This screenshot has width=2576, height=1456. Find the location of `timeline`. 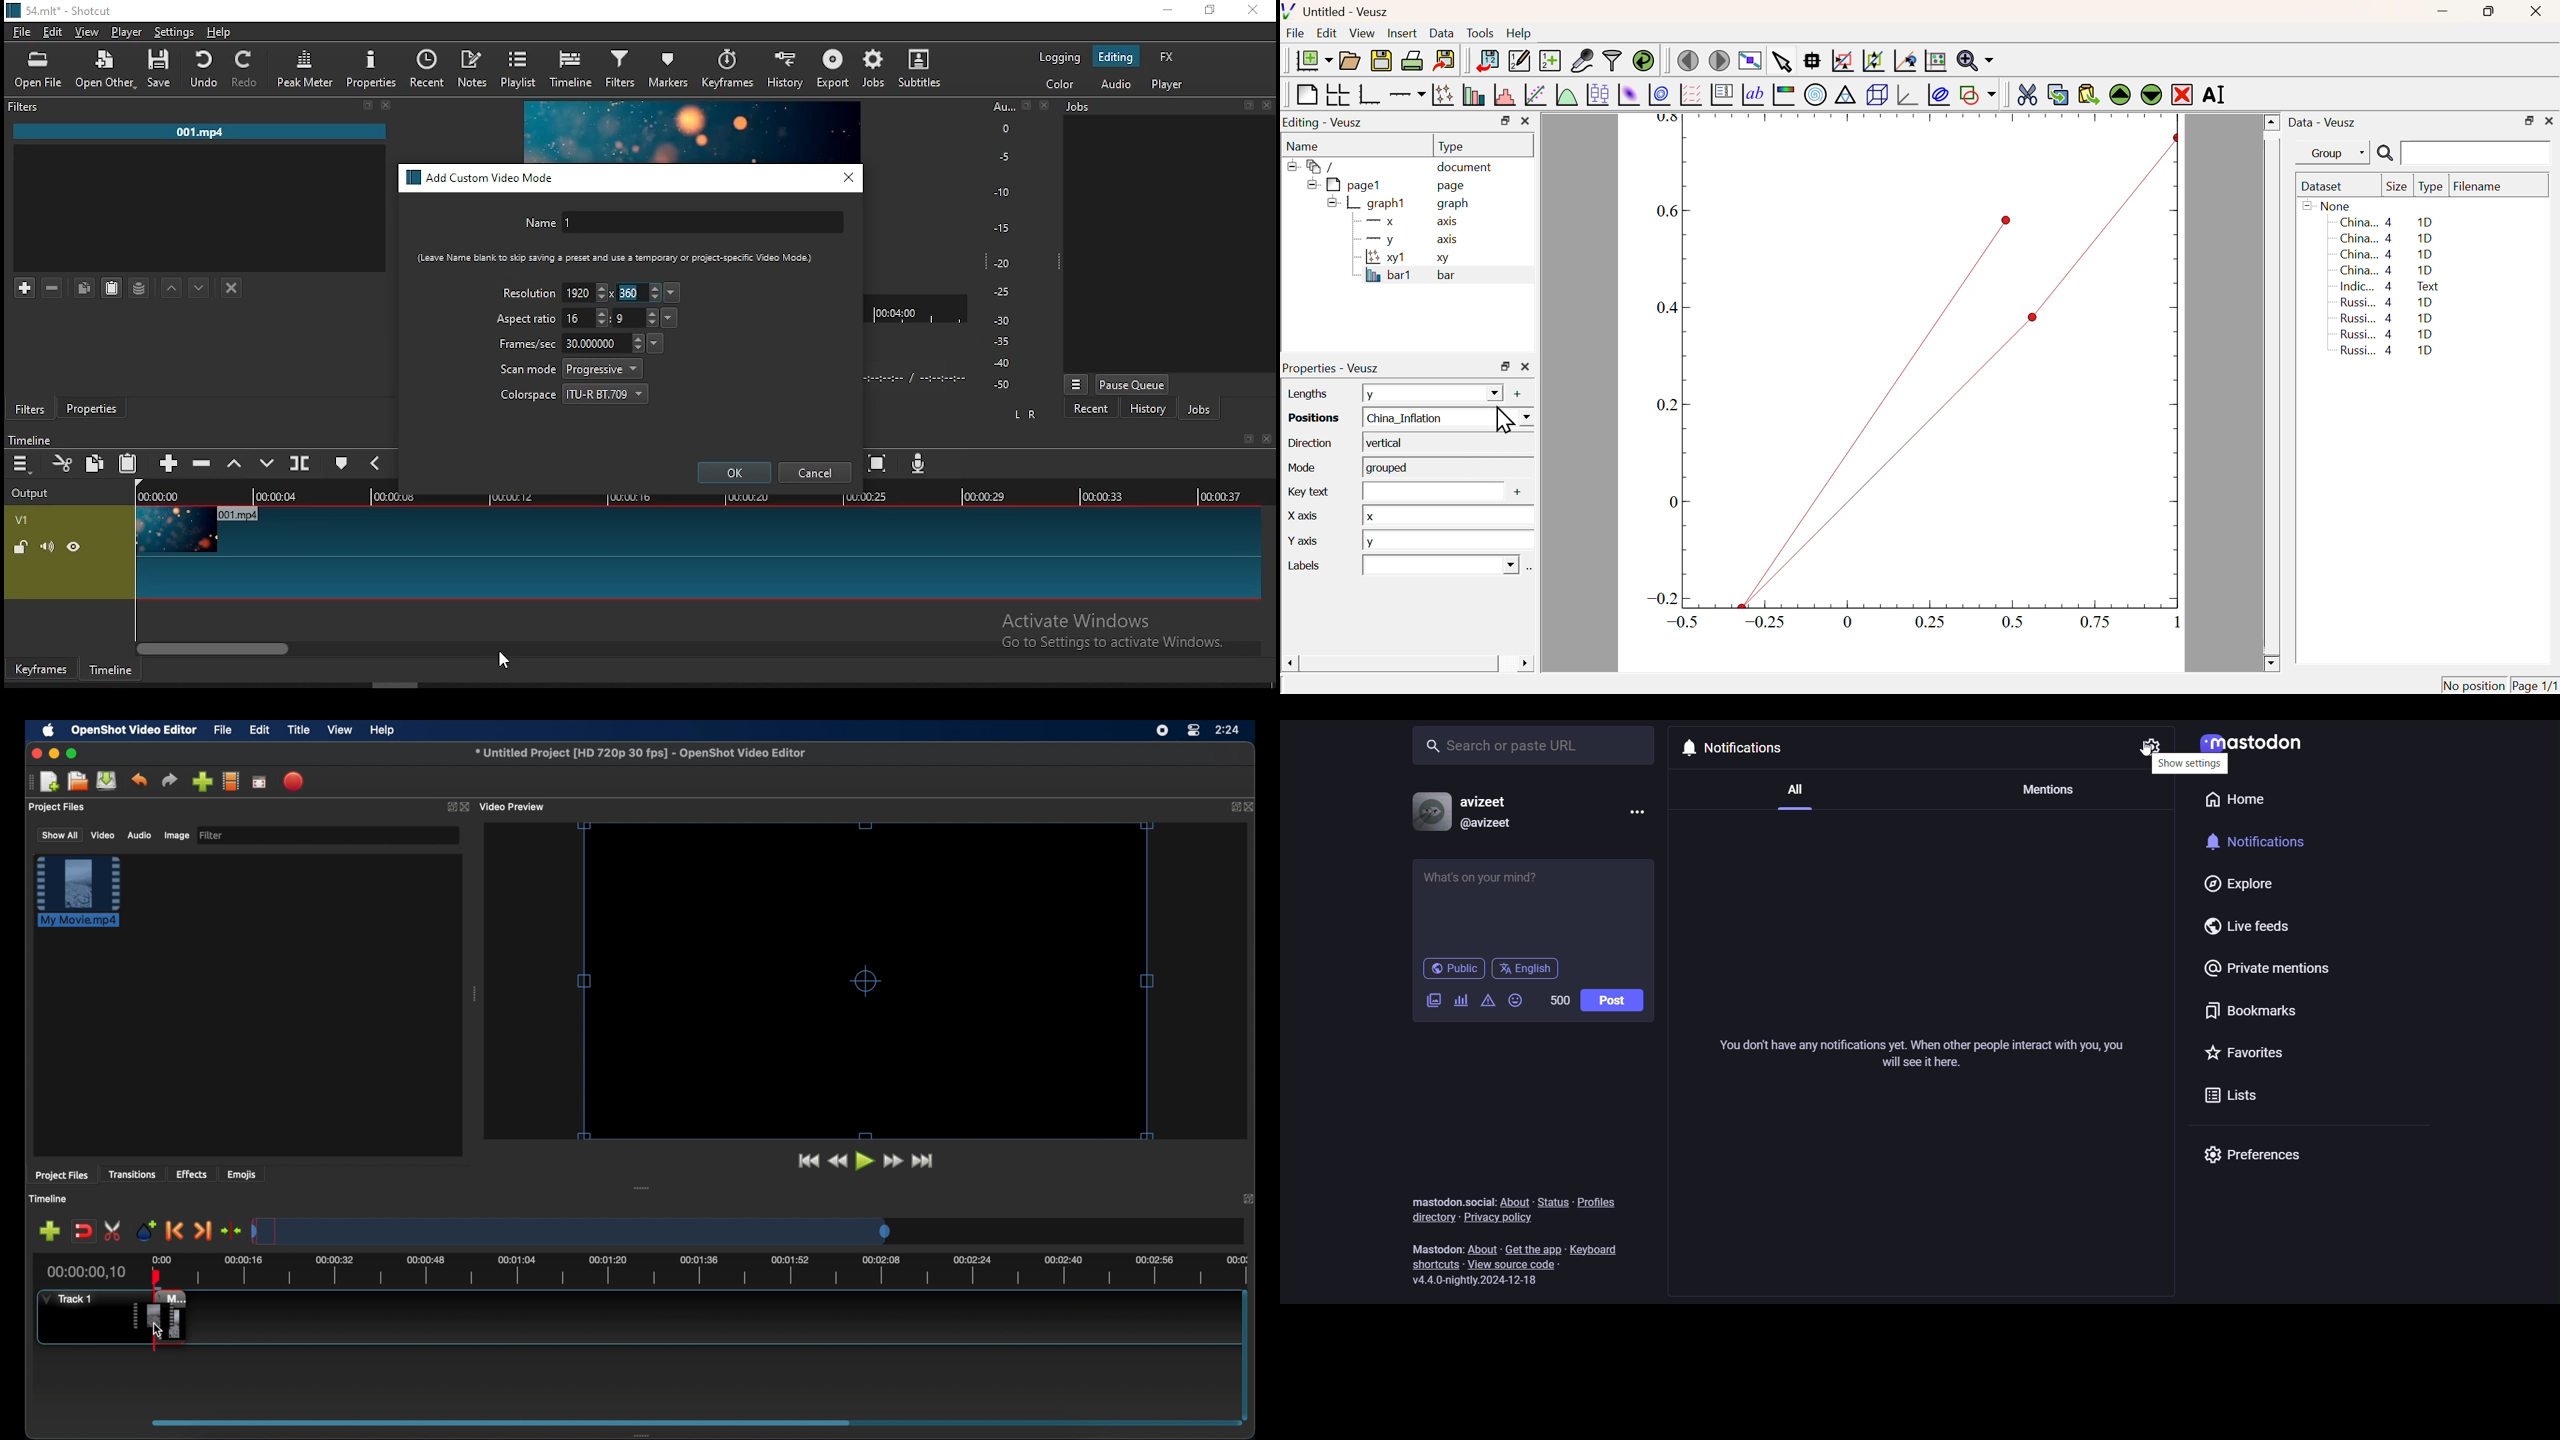

timeline is located at coordinates (111, 670).